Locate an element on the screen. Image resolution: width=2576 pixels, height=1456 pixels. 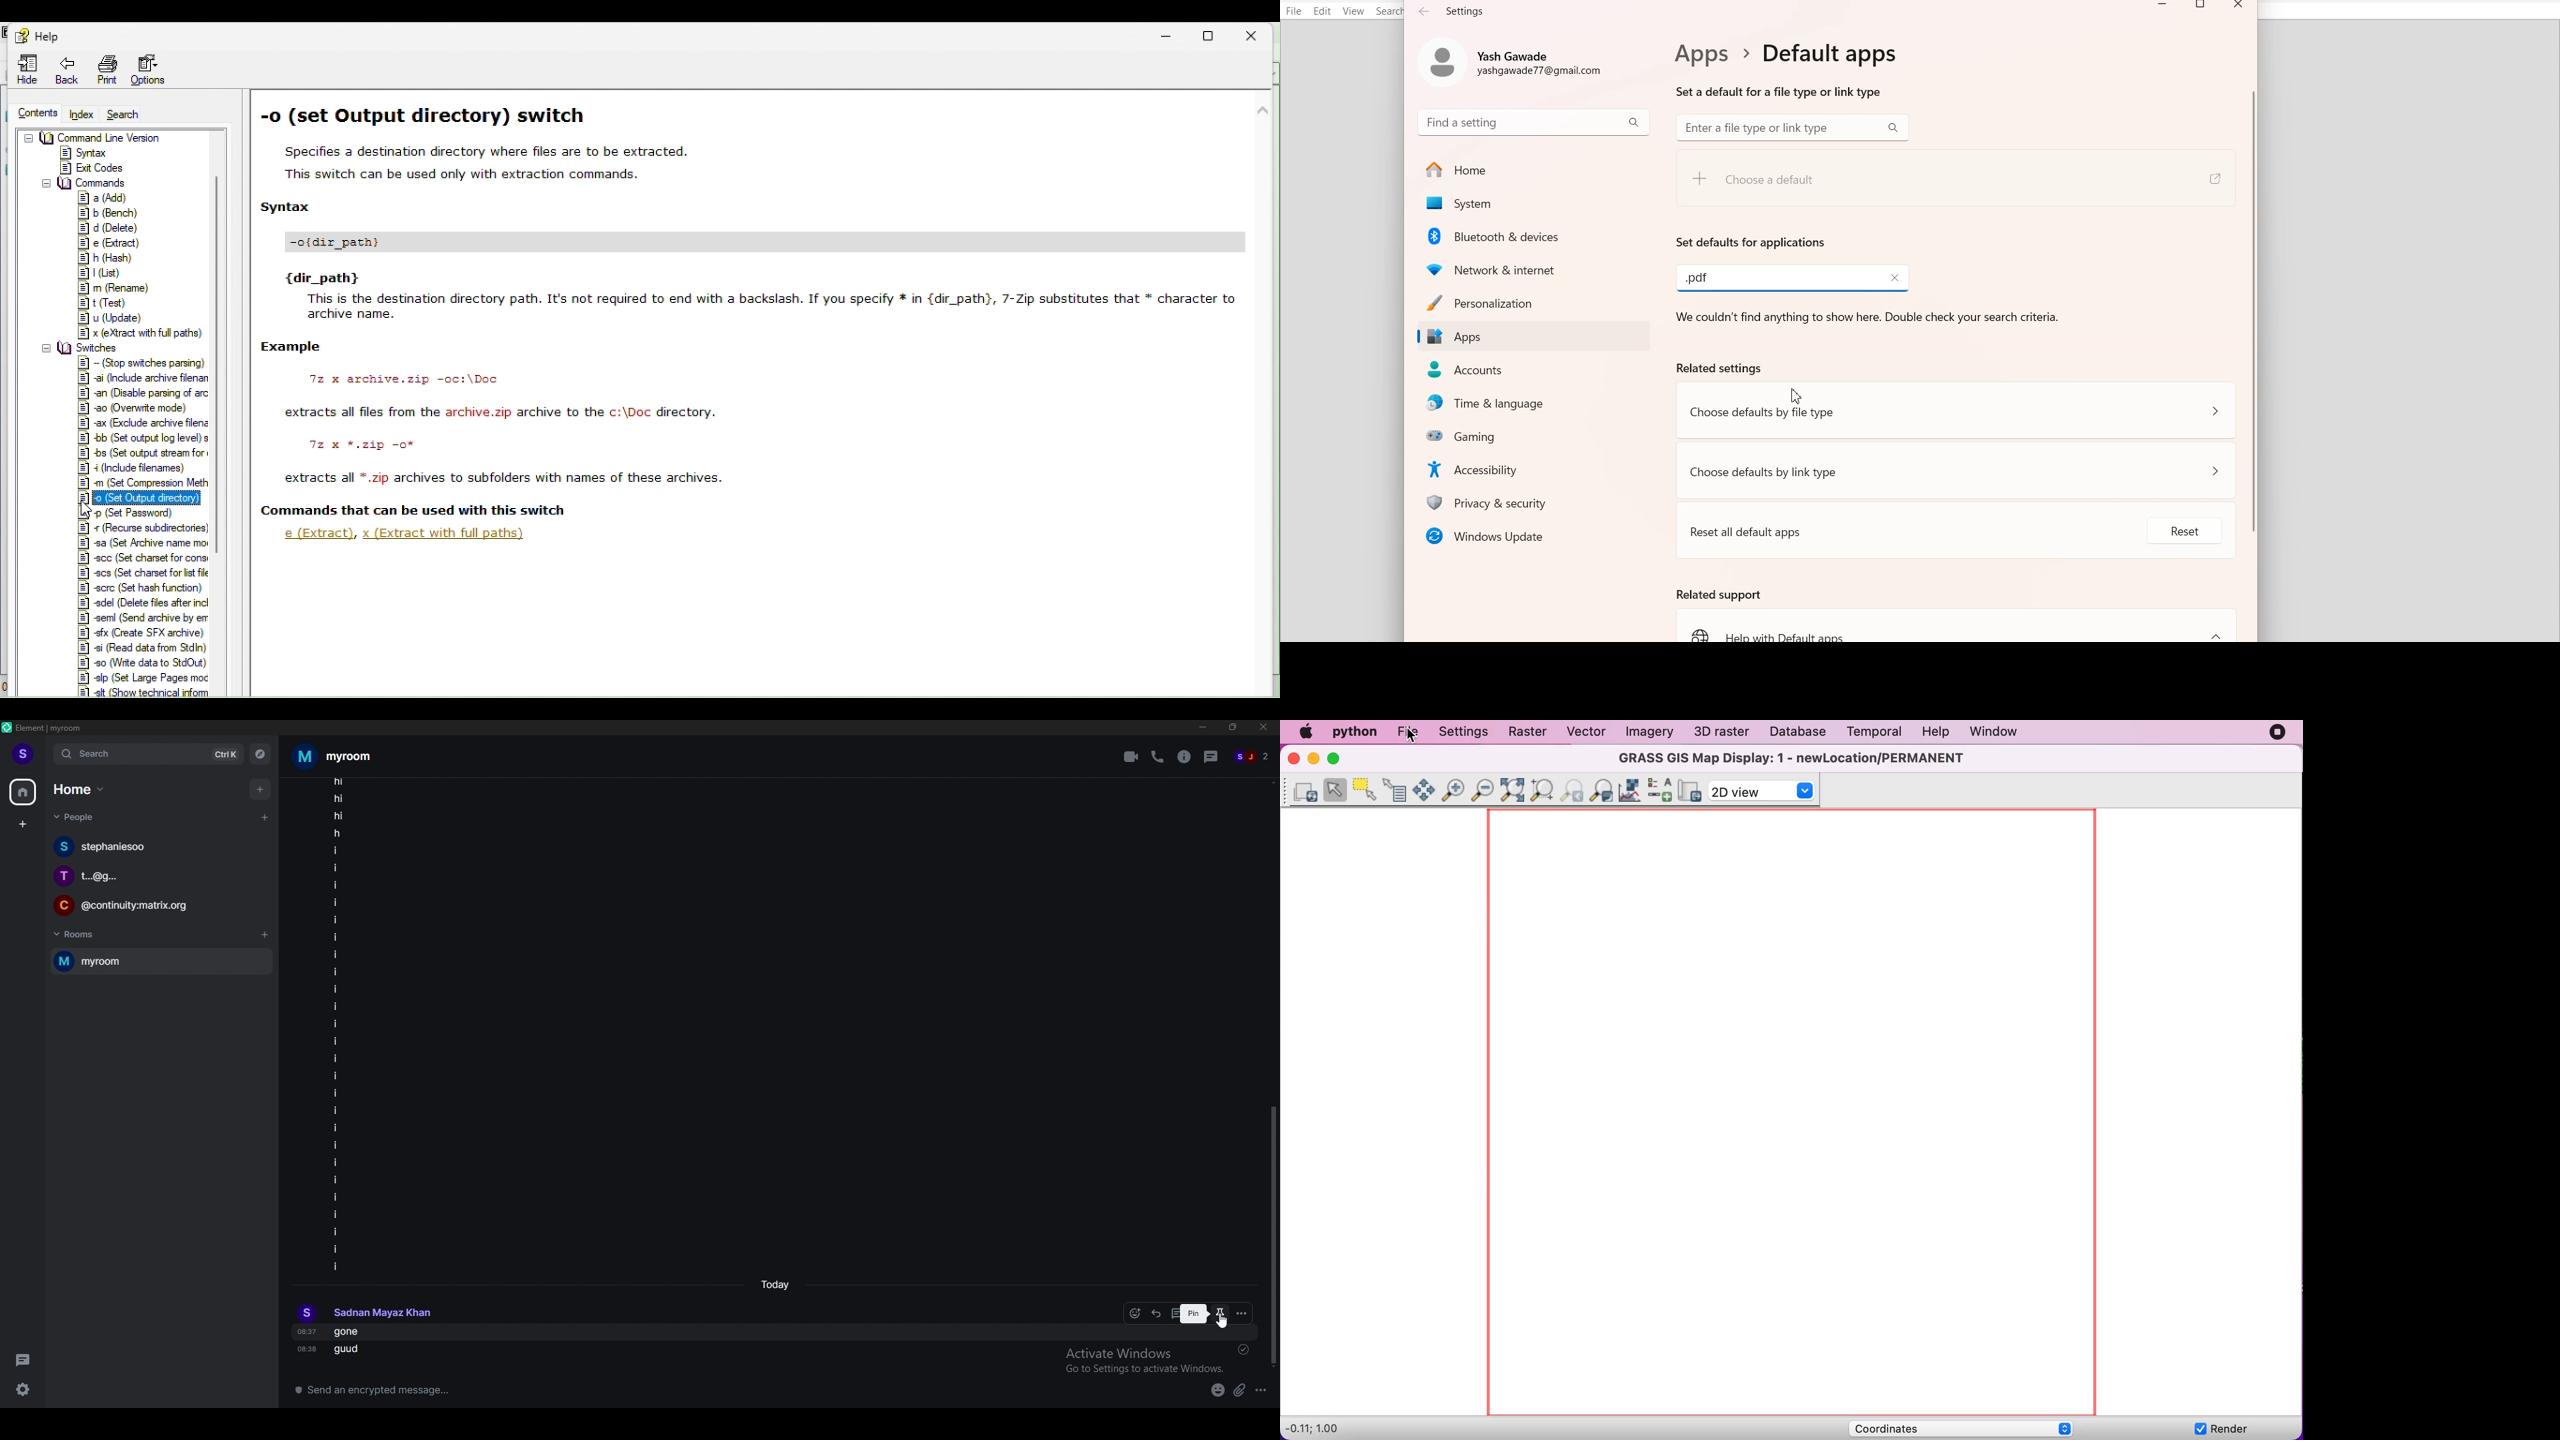
Maximize is located at coordinates (2202, 7).